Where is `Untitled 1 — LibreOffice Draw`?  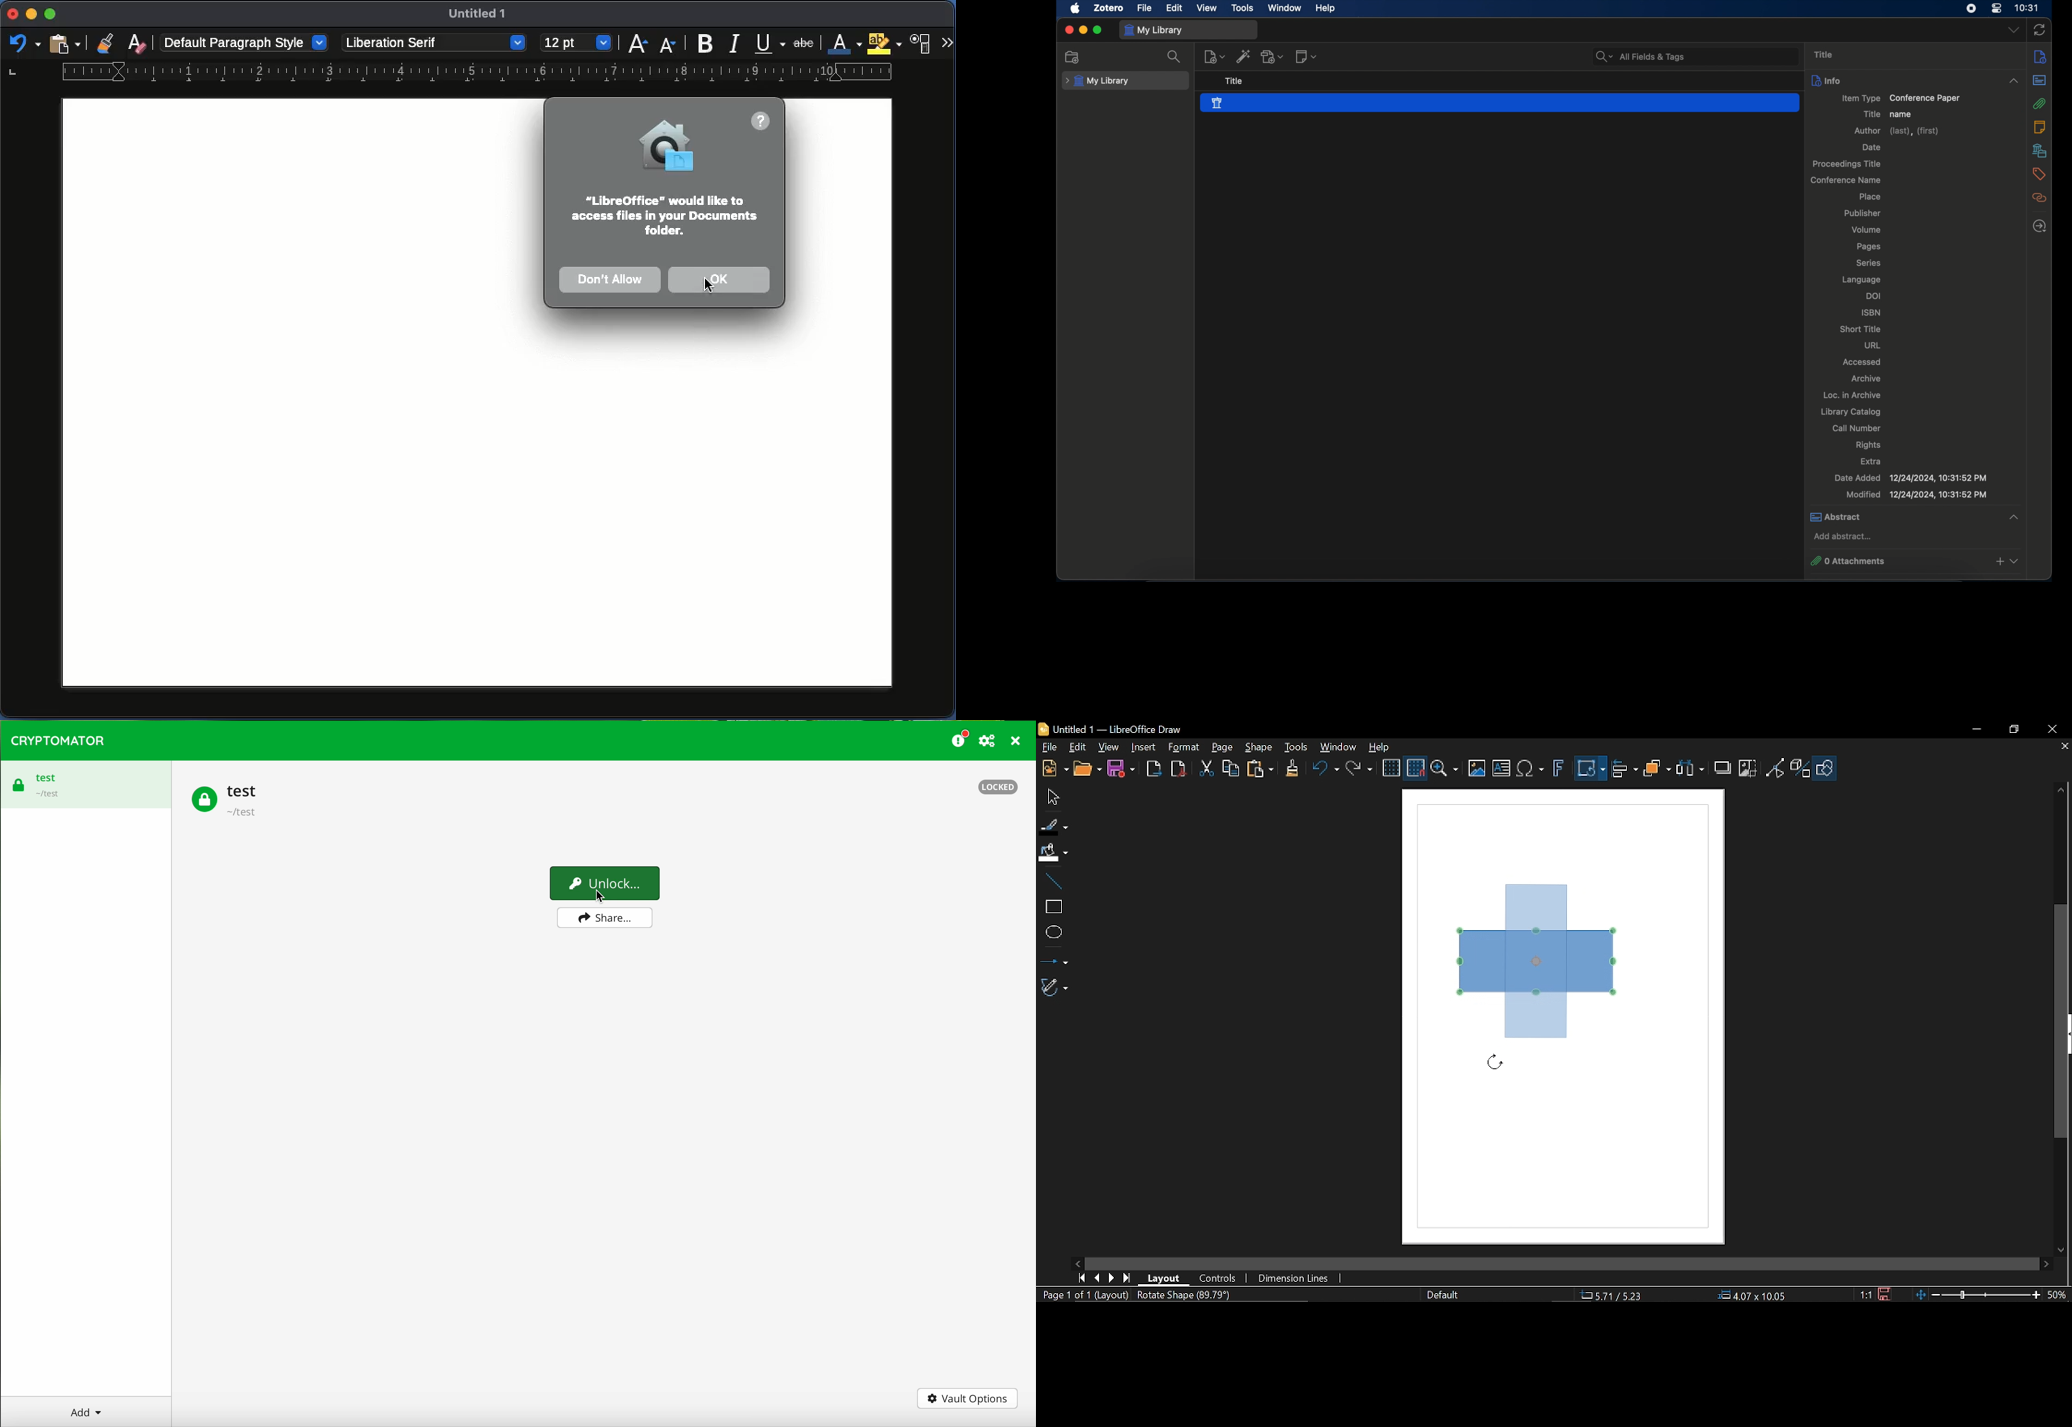 Untitled 1 — LibreOffice Draw is located at coordinates (1123, 729).